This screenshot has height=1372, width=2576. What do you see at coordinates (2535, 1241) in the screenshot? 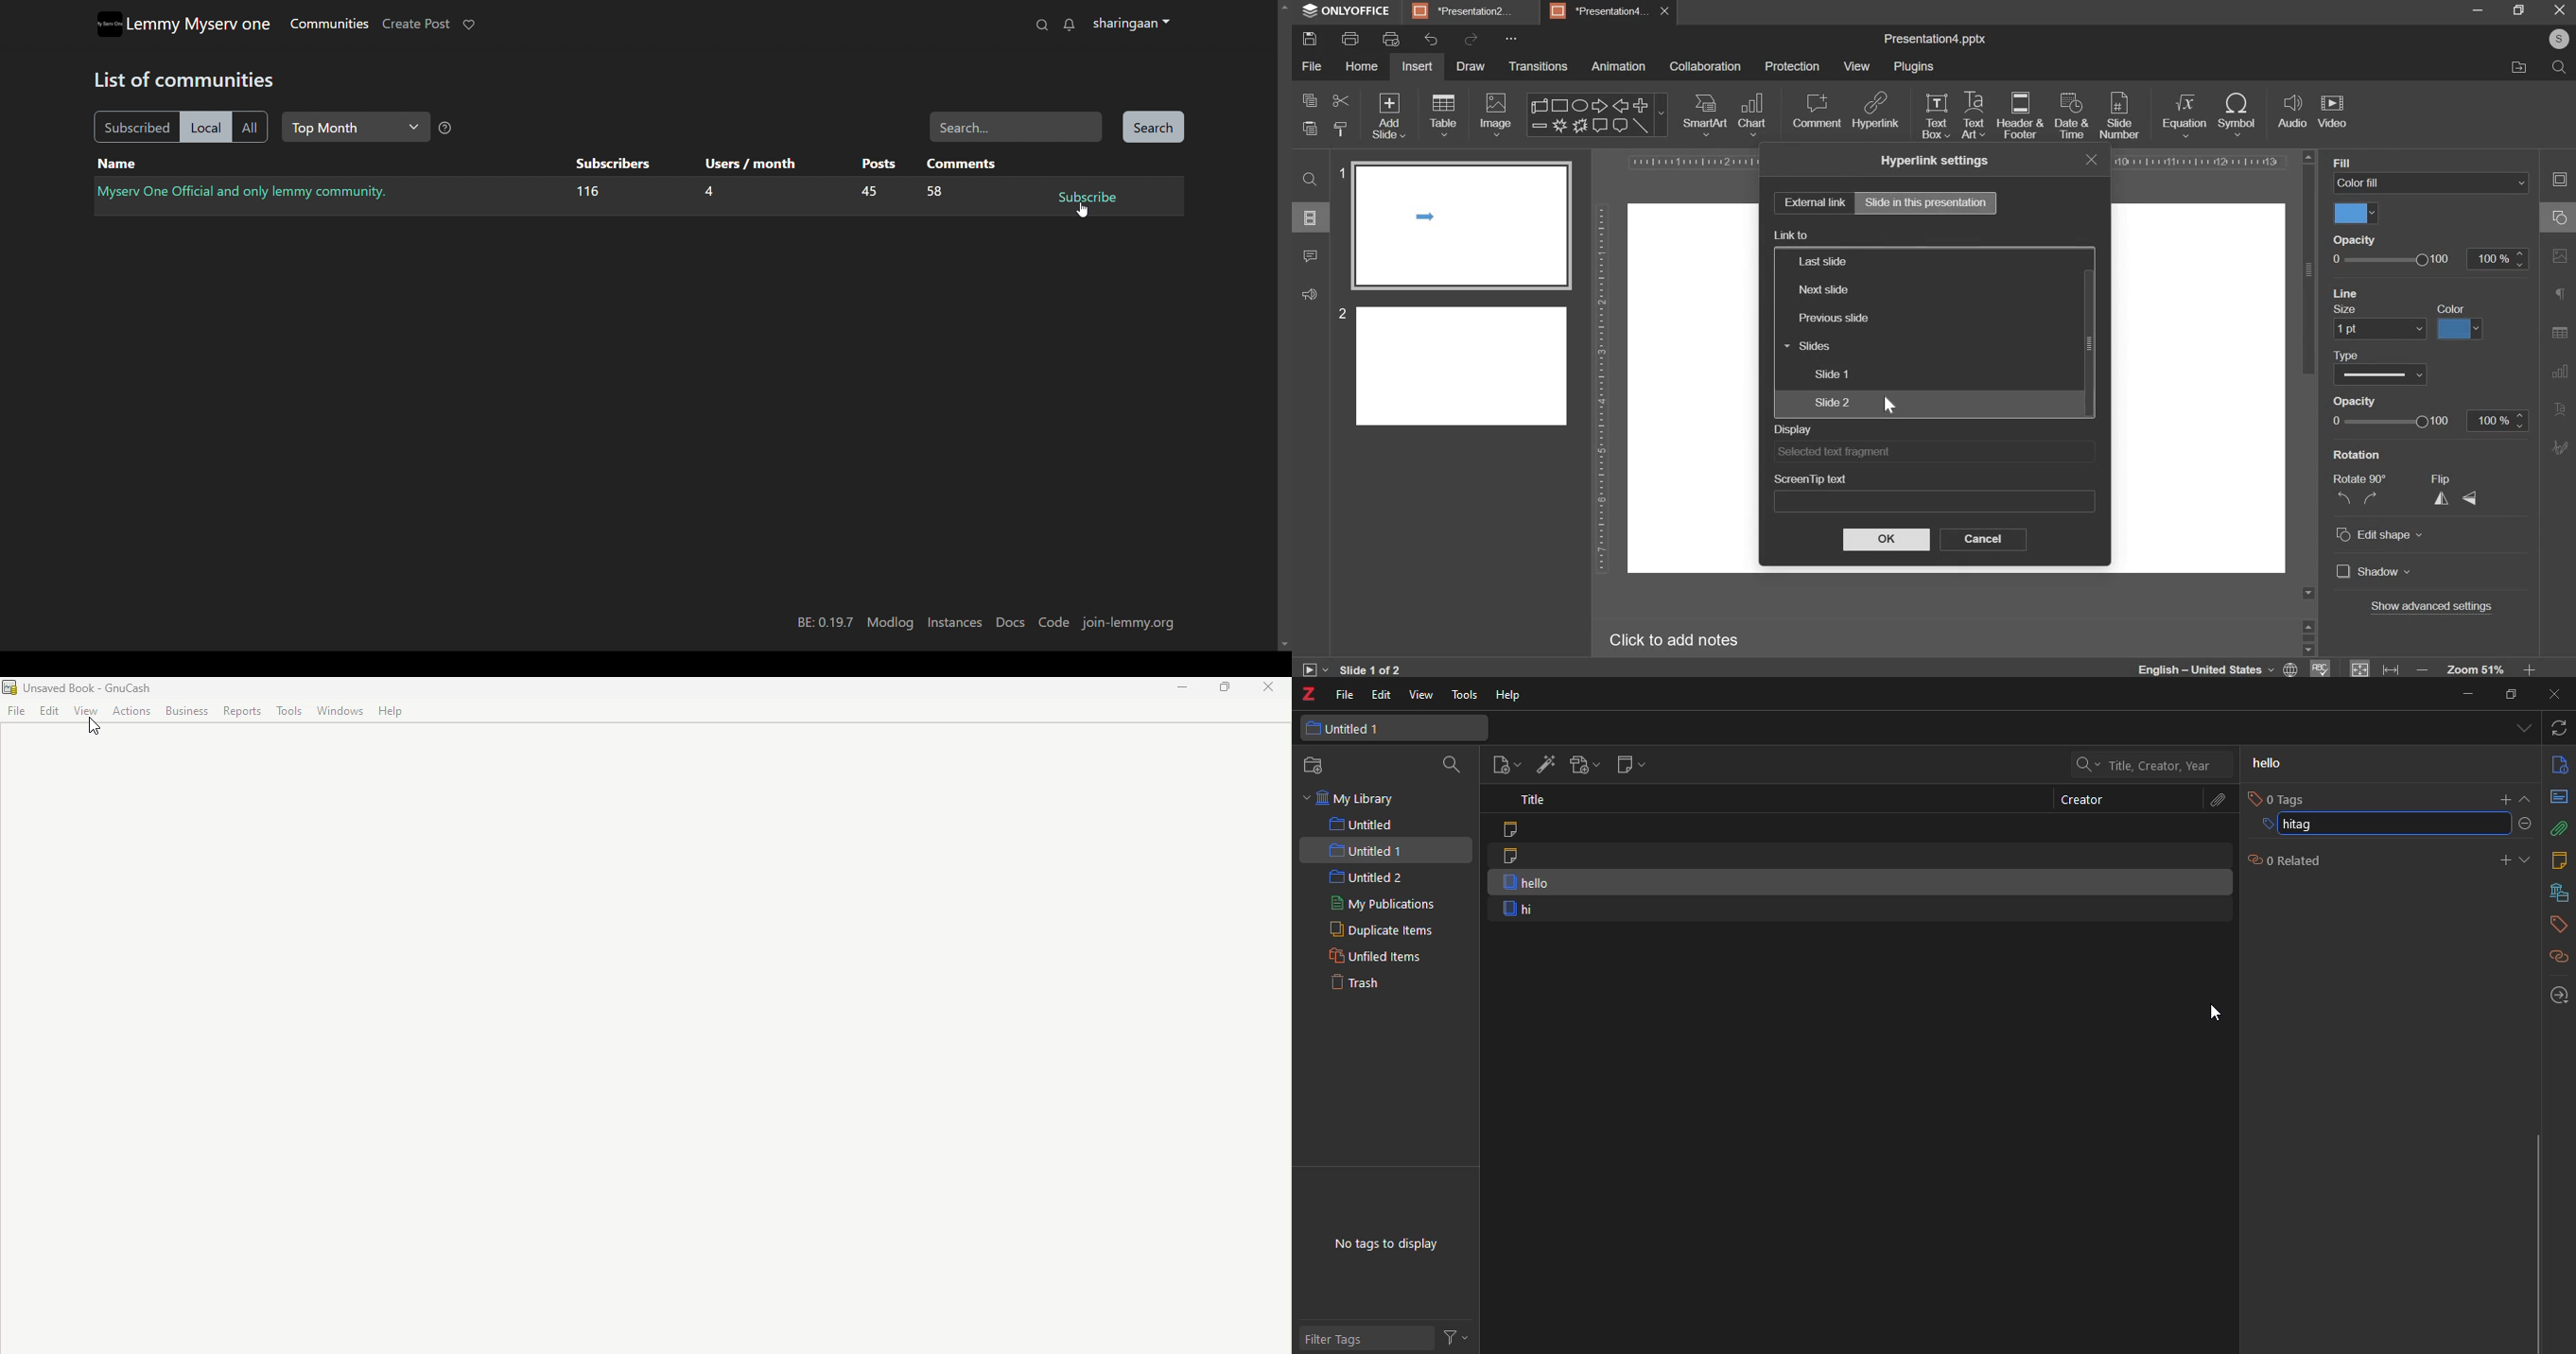
I see `slidebar` at bounding box center [2535, 1241].